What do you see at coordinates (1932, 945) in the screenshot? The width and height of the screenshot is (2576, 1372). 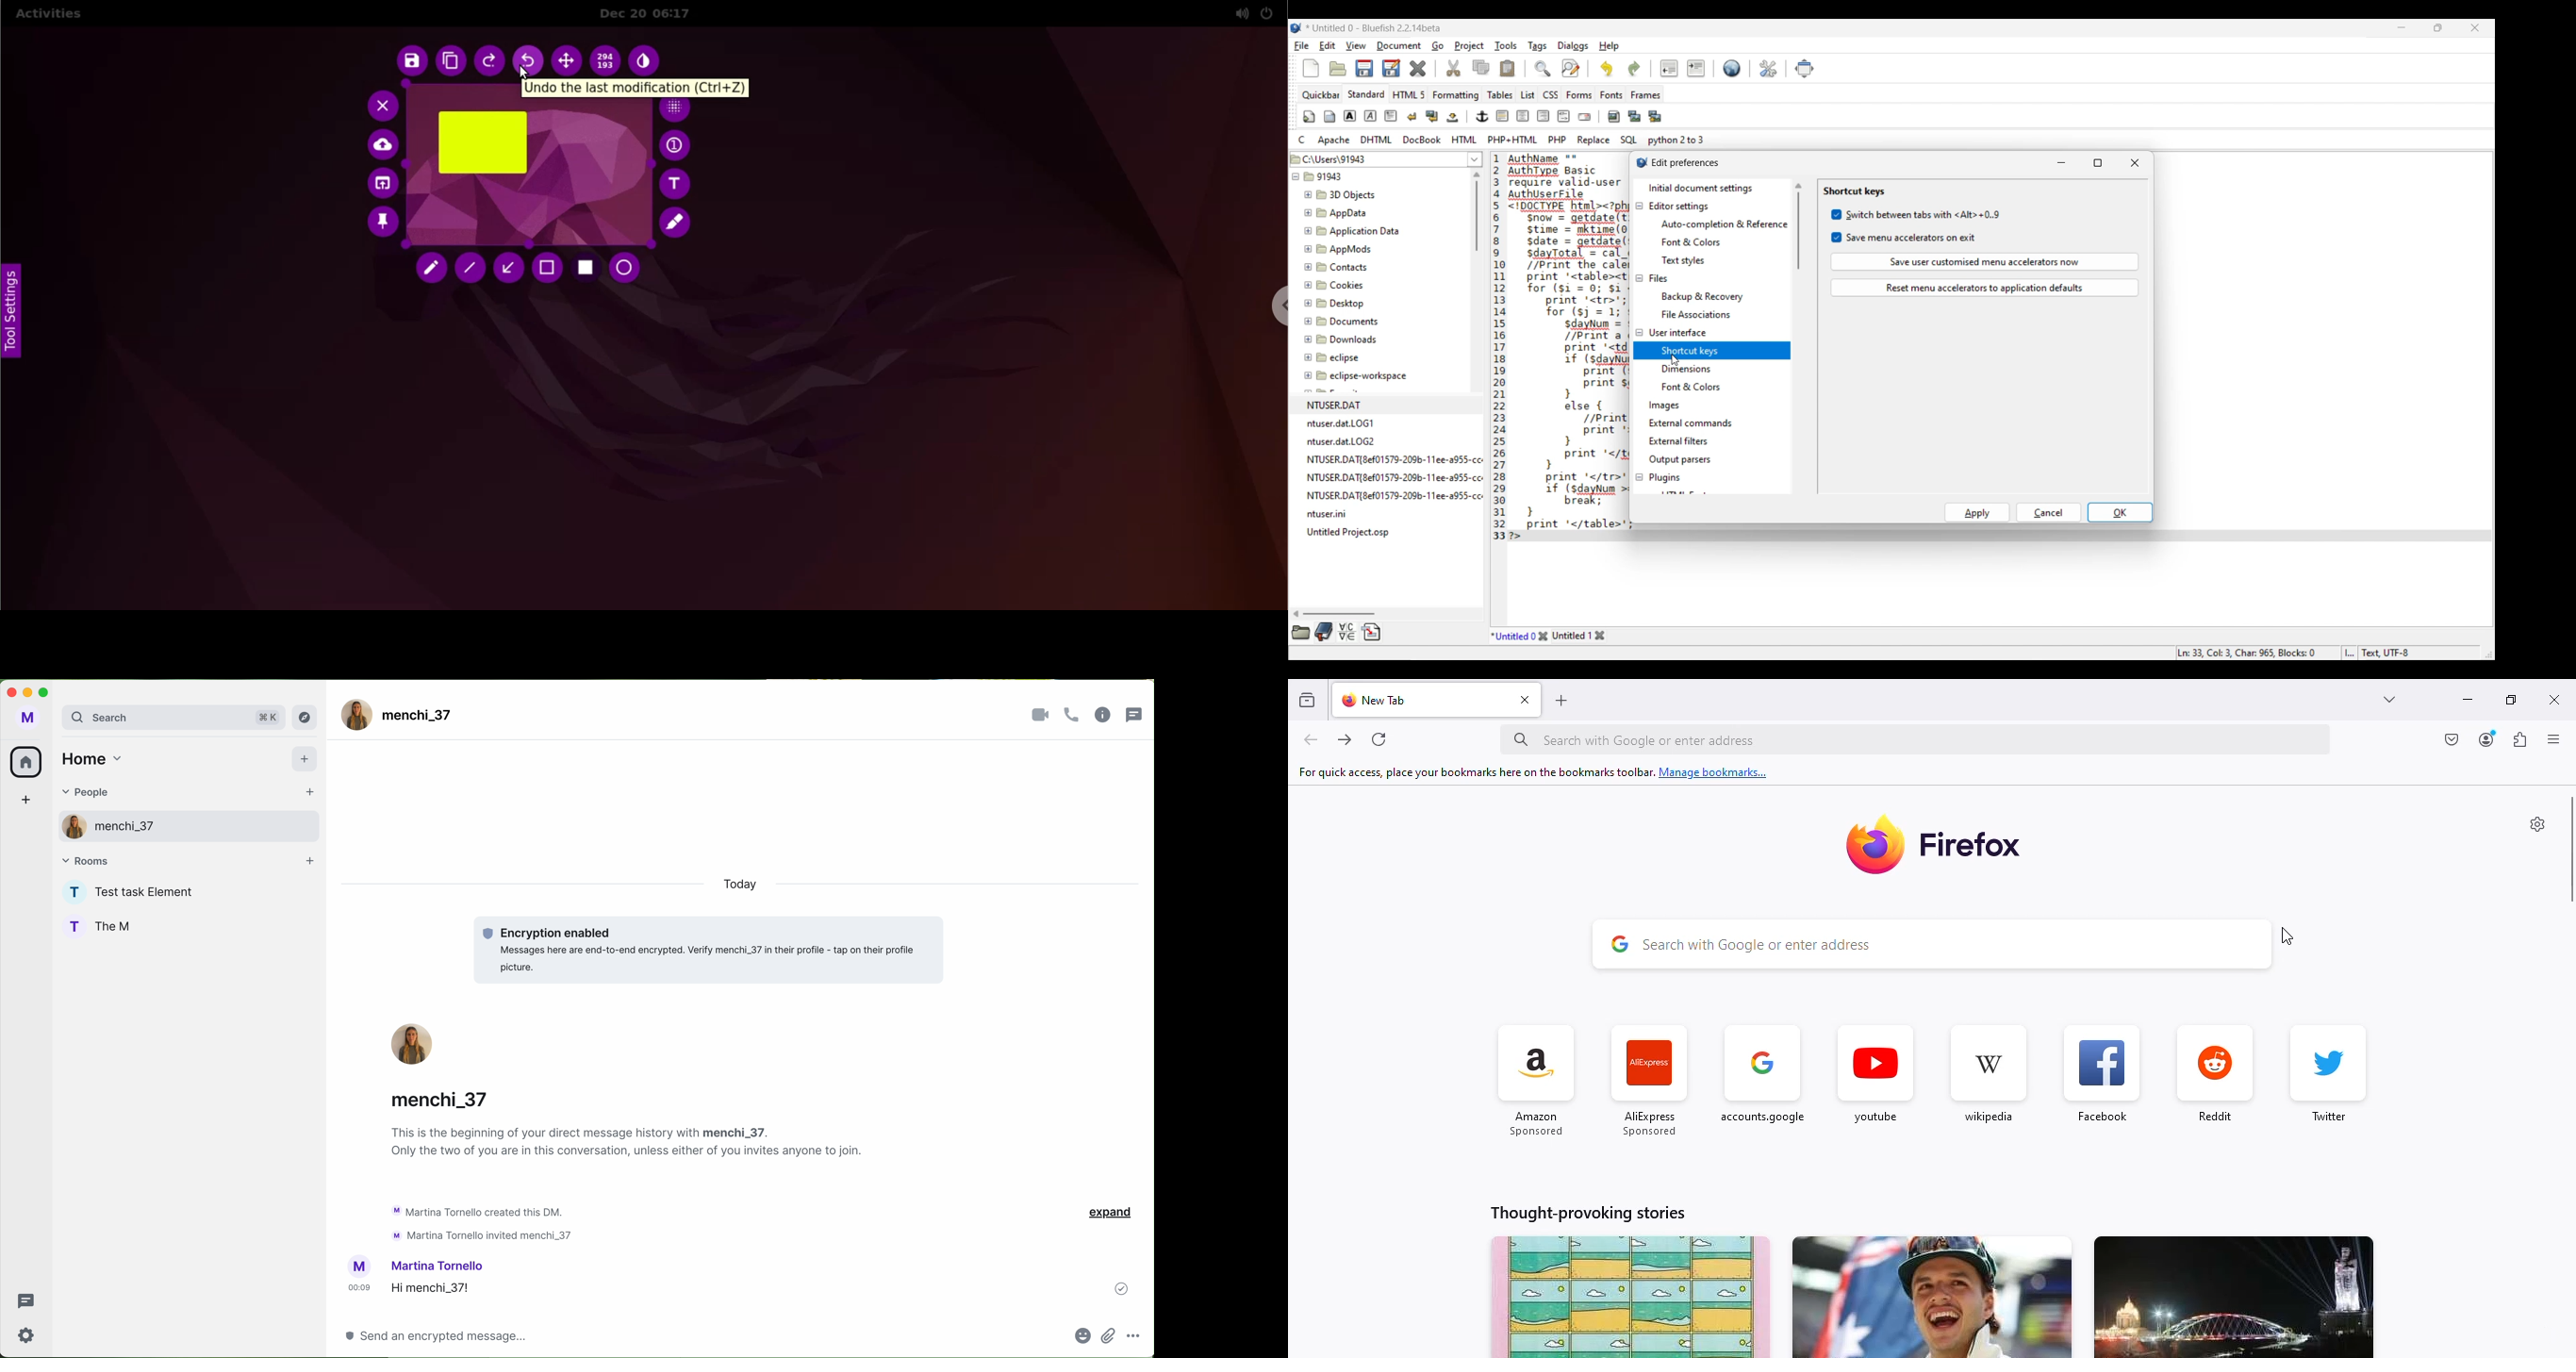 I see `search` at bounding box center [1932, 945].